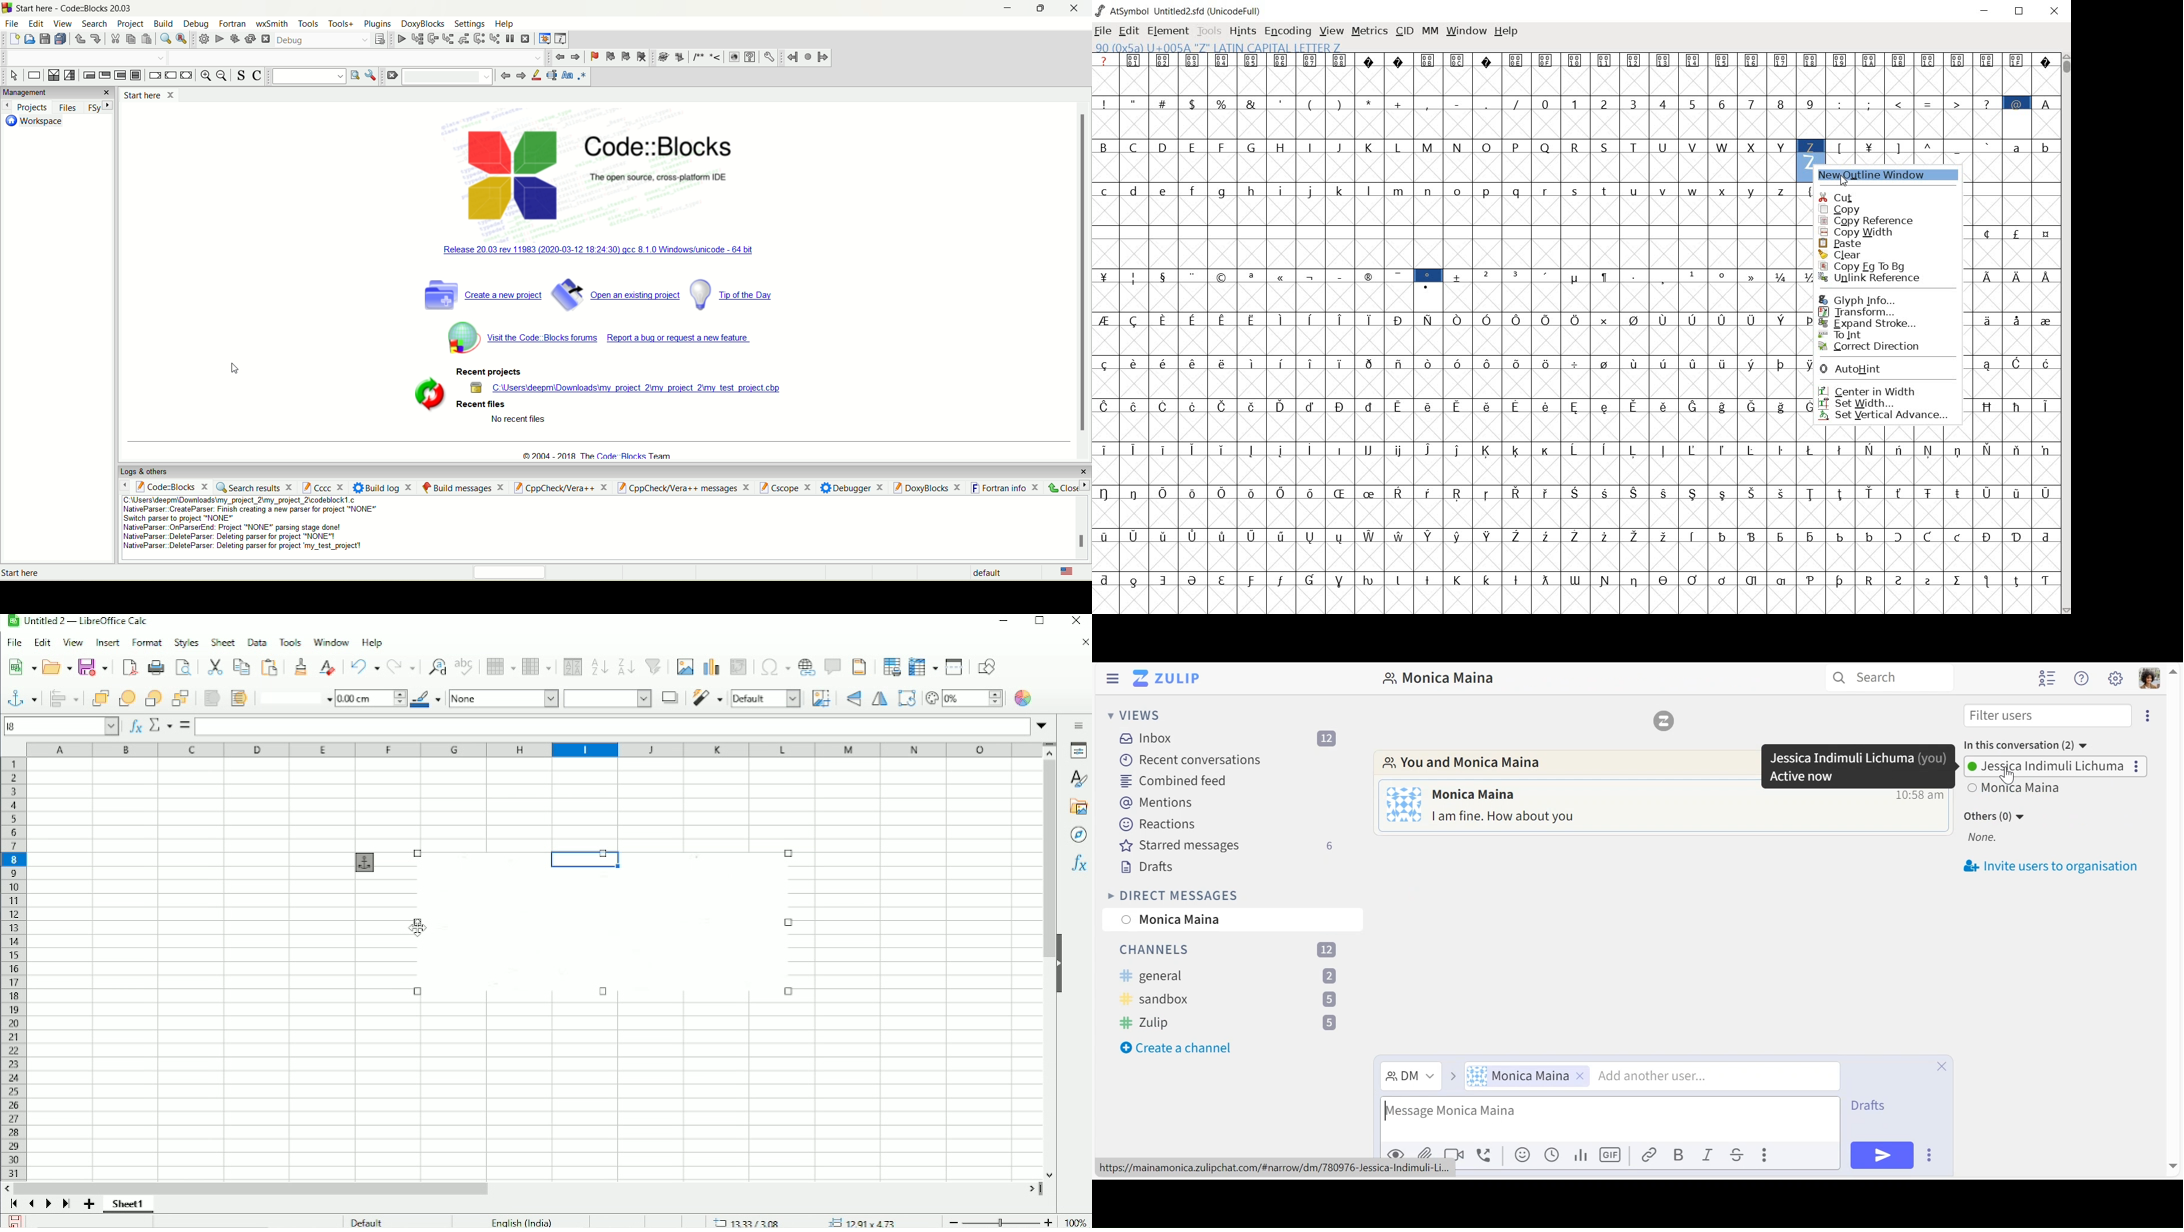 The width and height of the screenshot is (2184, 1232). Describe the element at coordinates (495, 38) in the screenshot. I see `step into instruction` at that location.